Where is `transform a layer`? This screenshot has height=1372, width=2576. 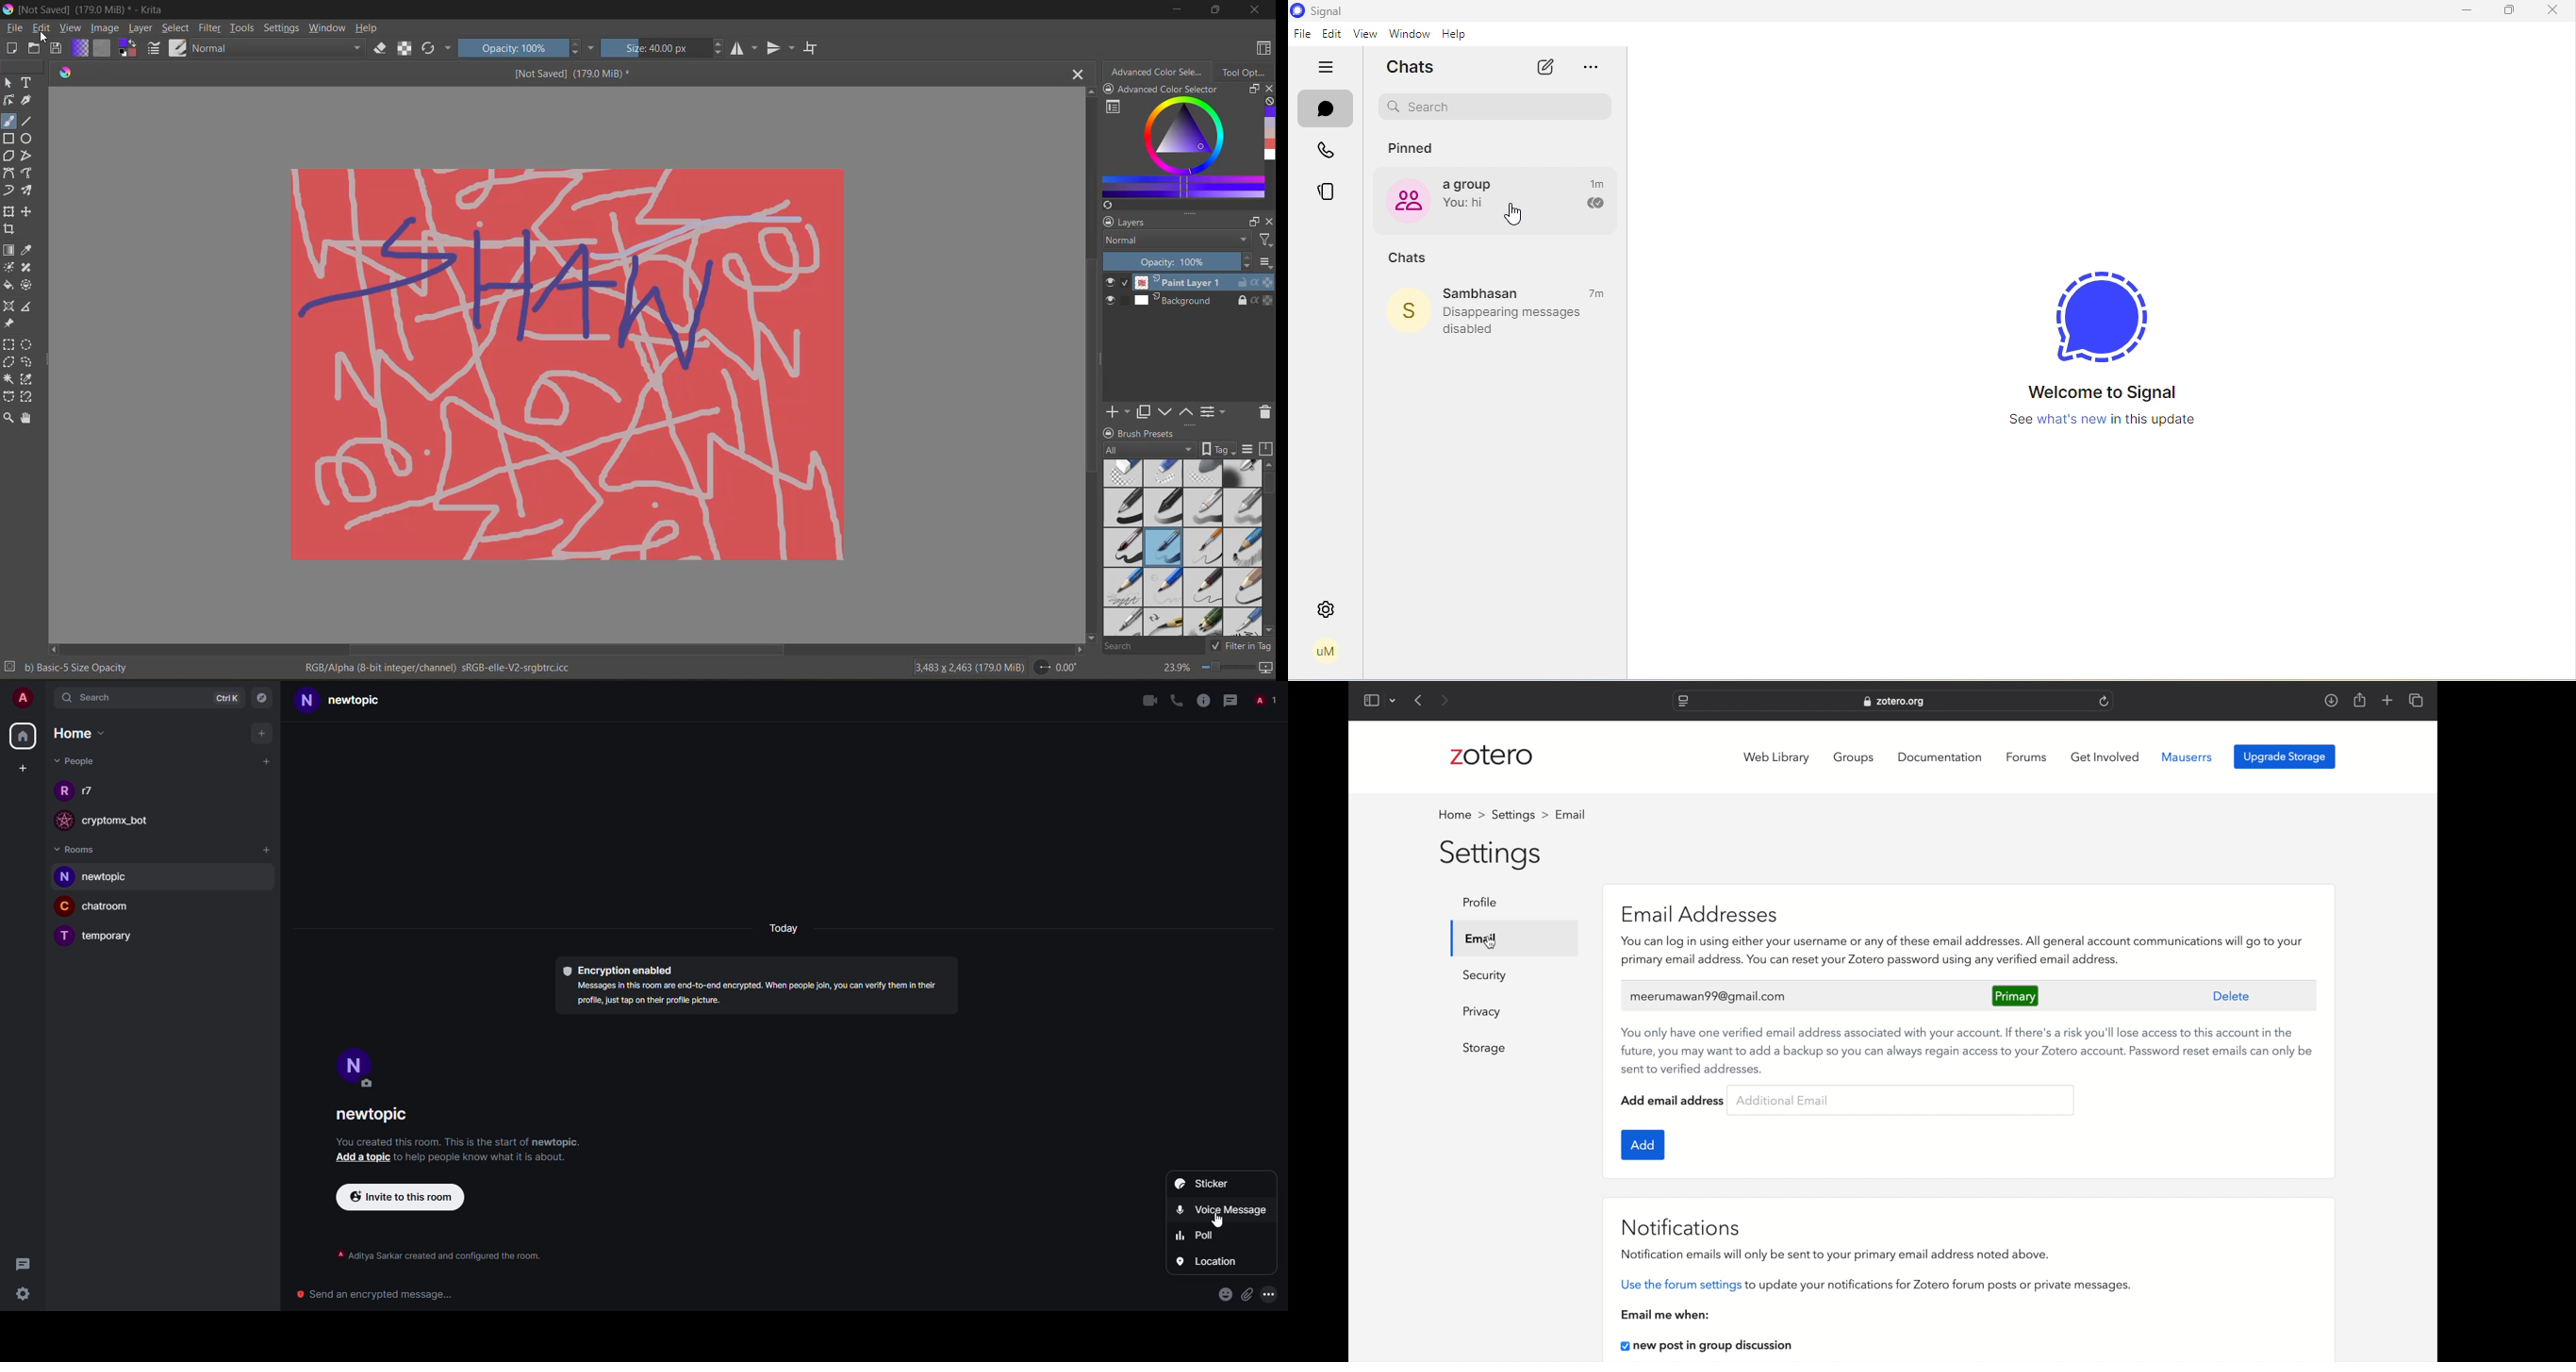 transform a layer is located at coordinates (10, 211).